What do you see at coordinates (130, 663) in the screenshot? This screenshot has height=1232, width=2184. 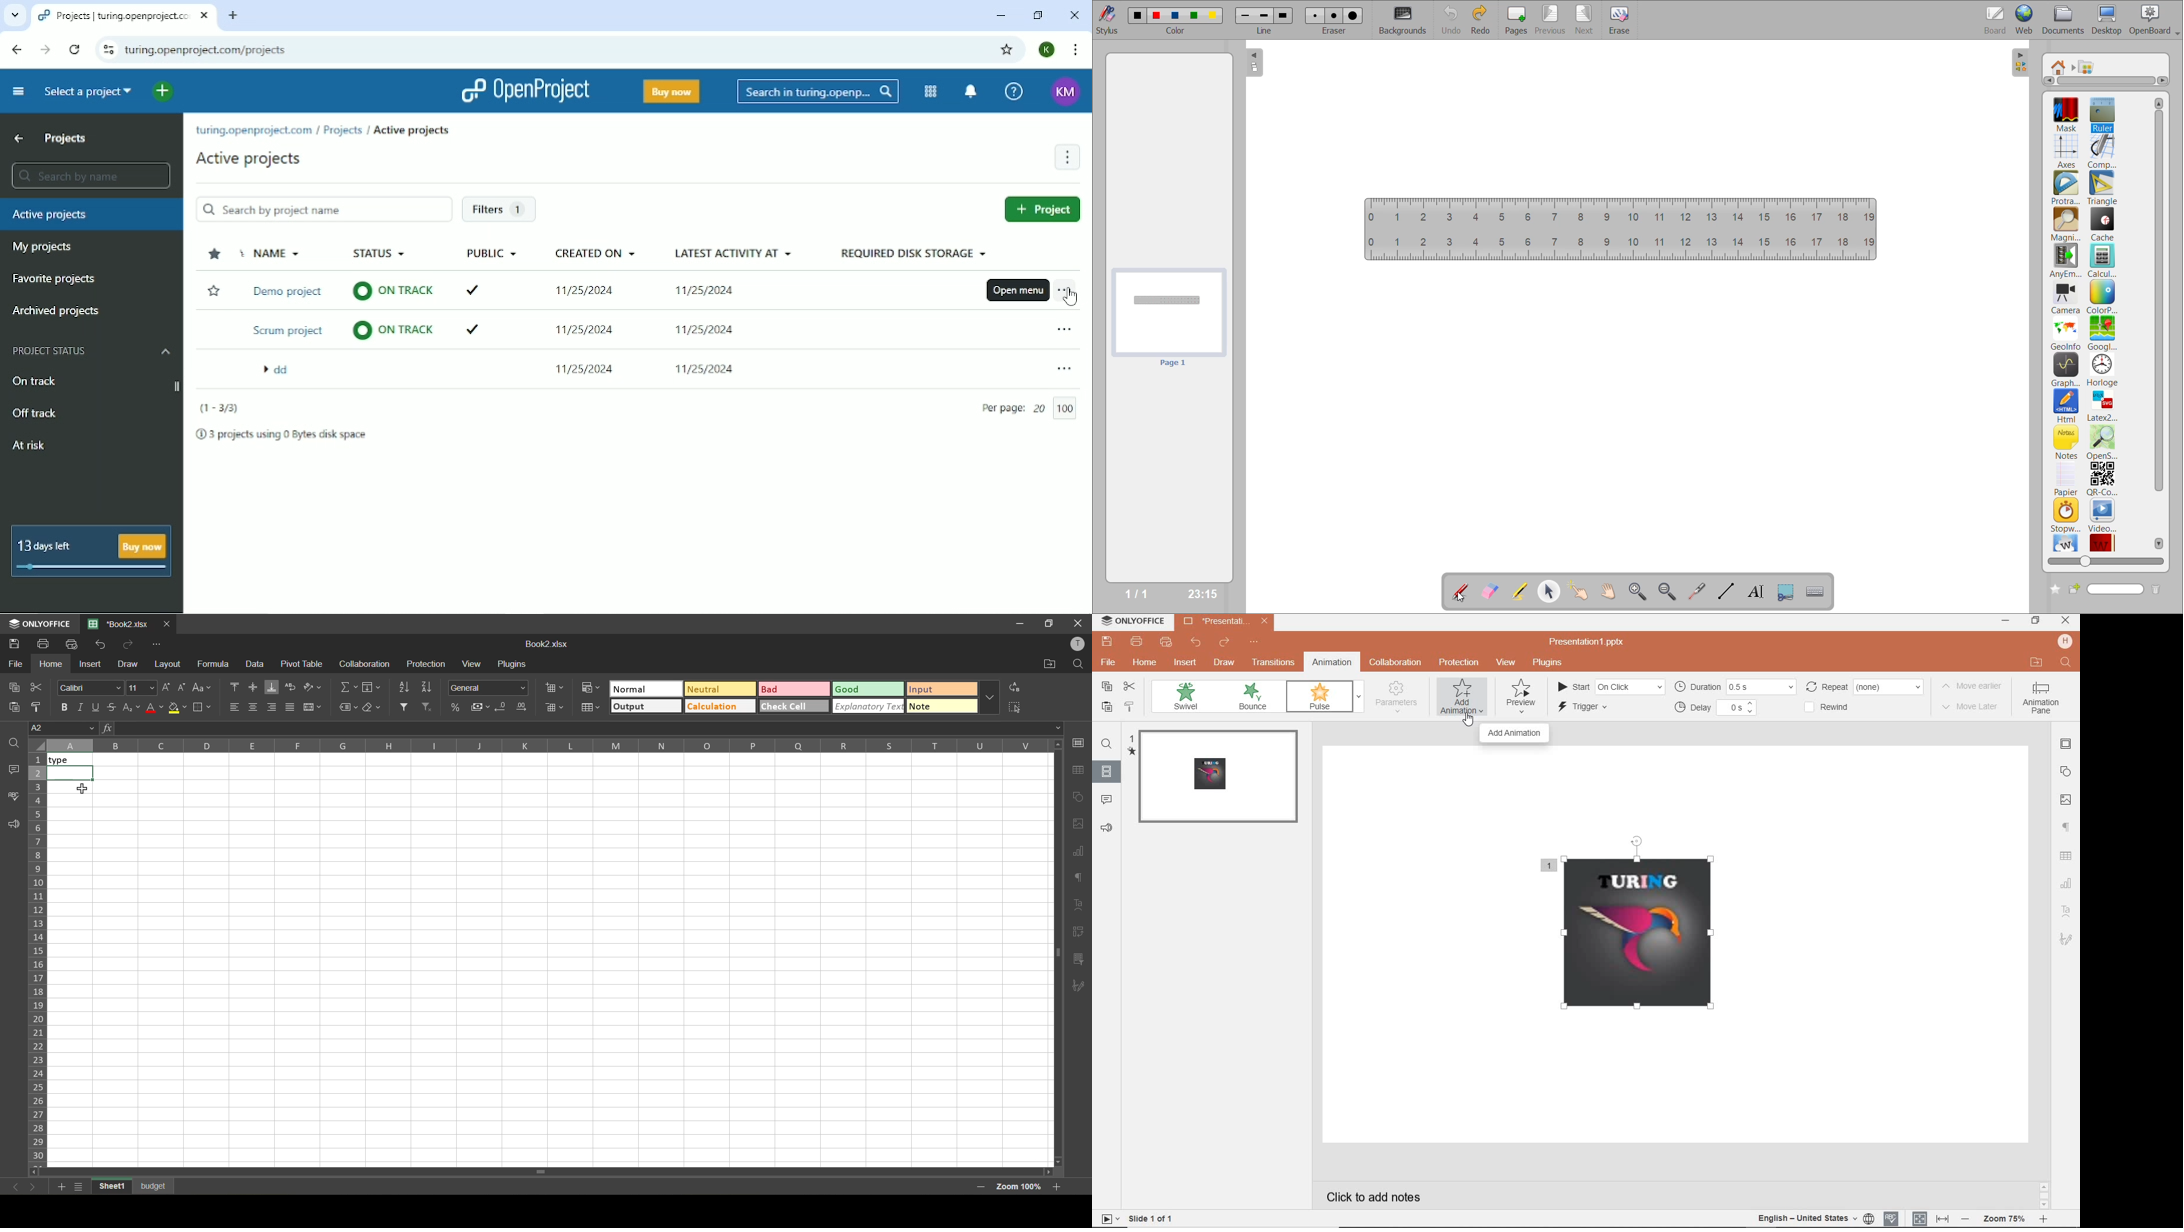 I see `draw` at bounding box center [130, 663].